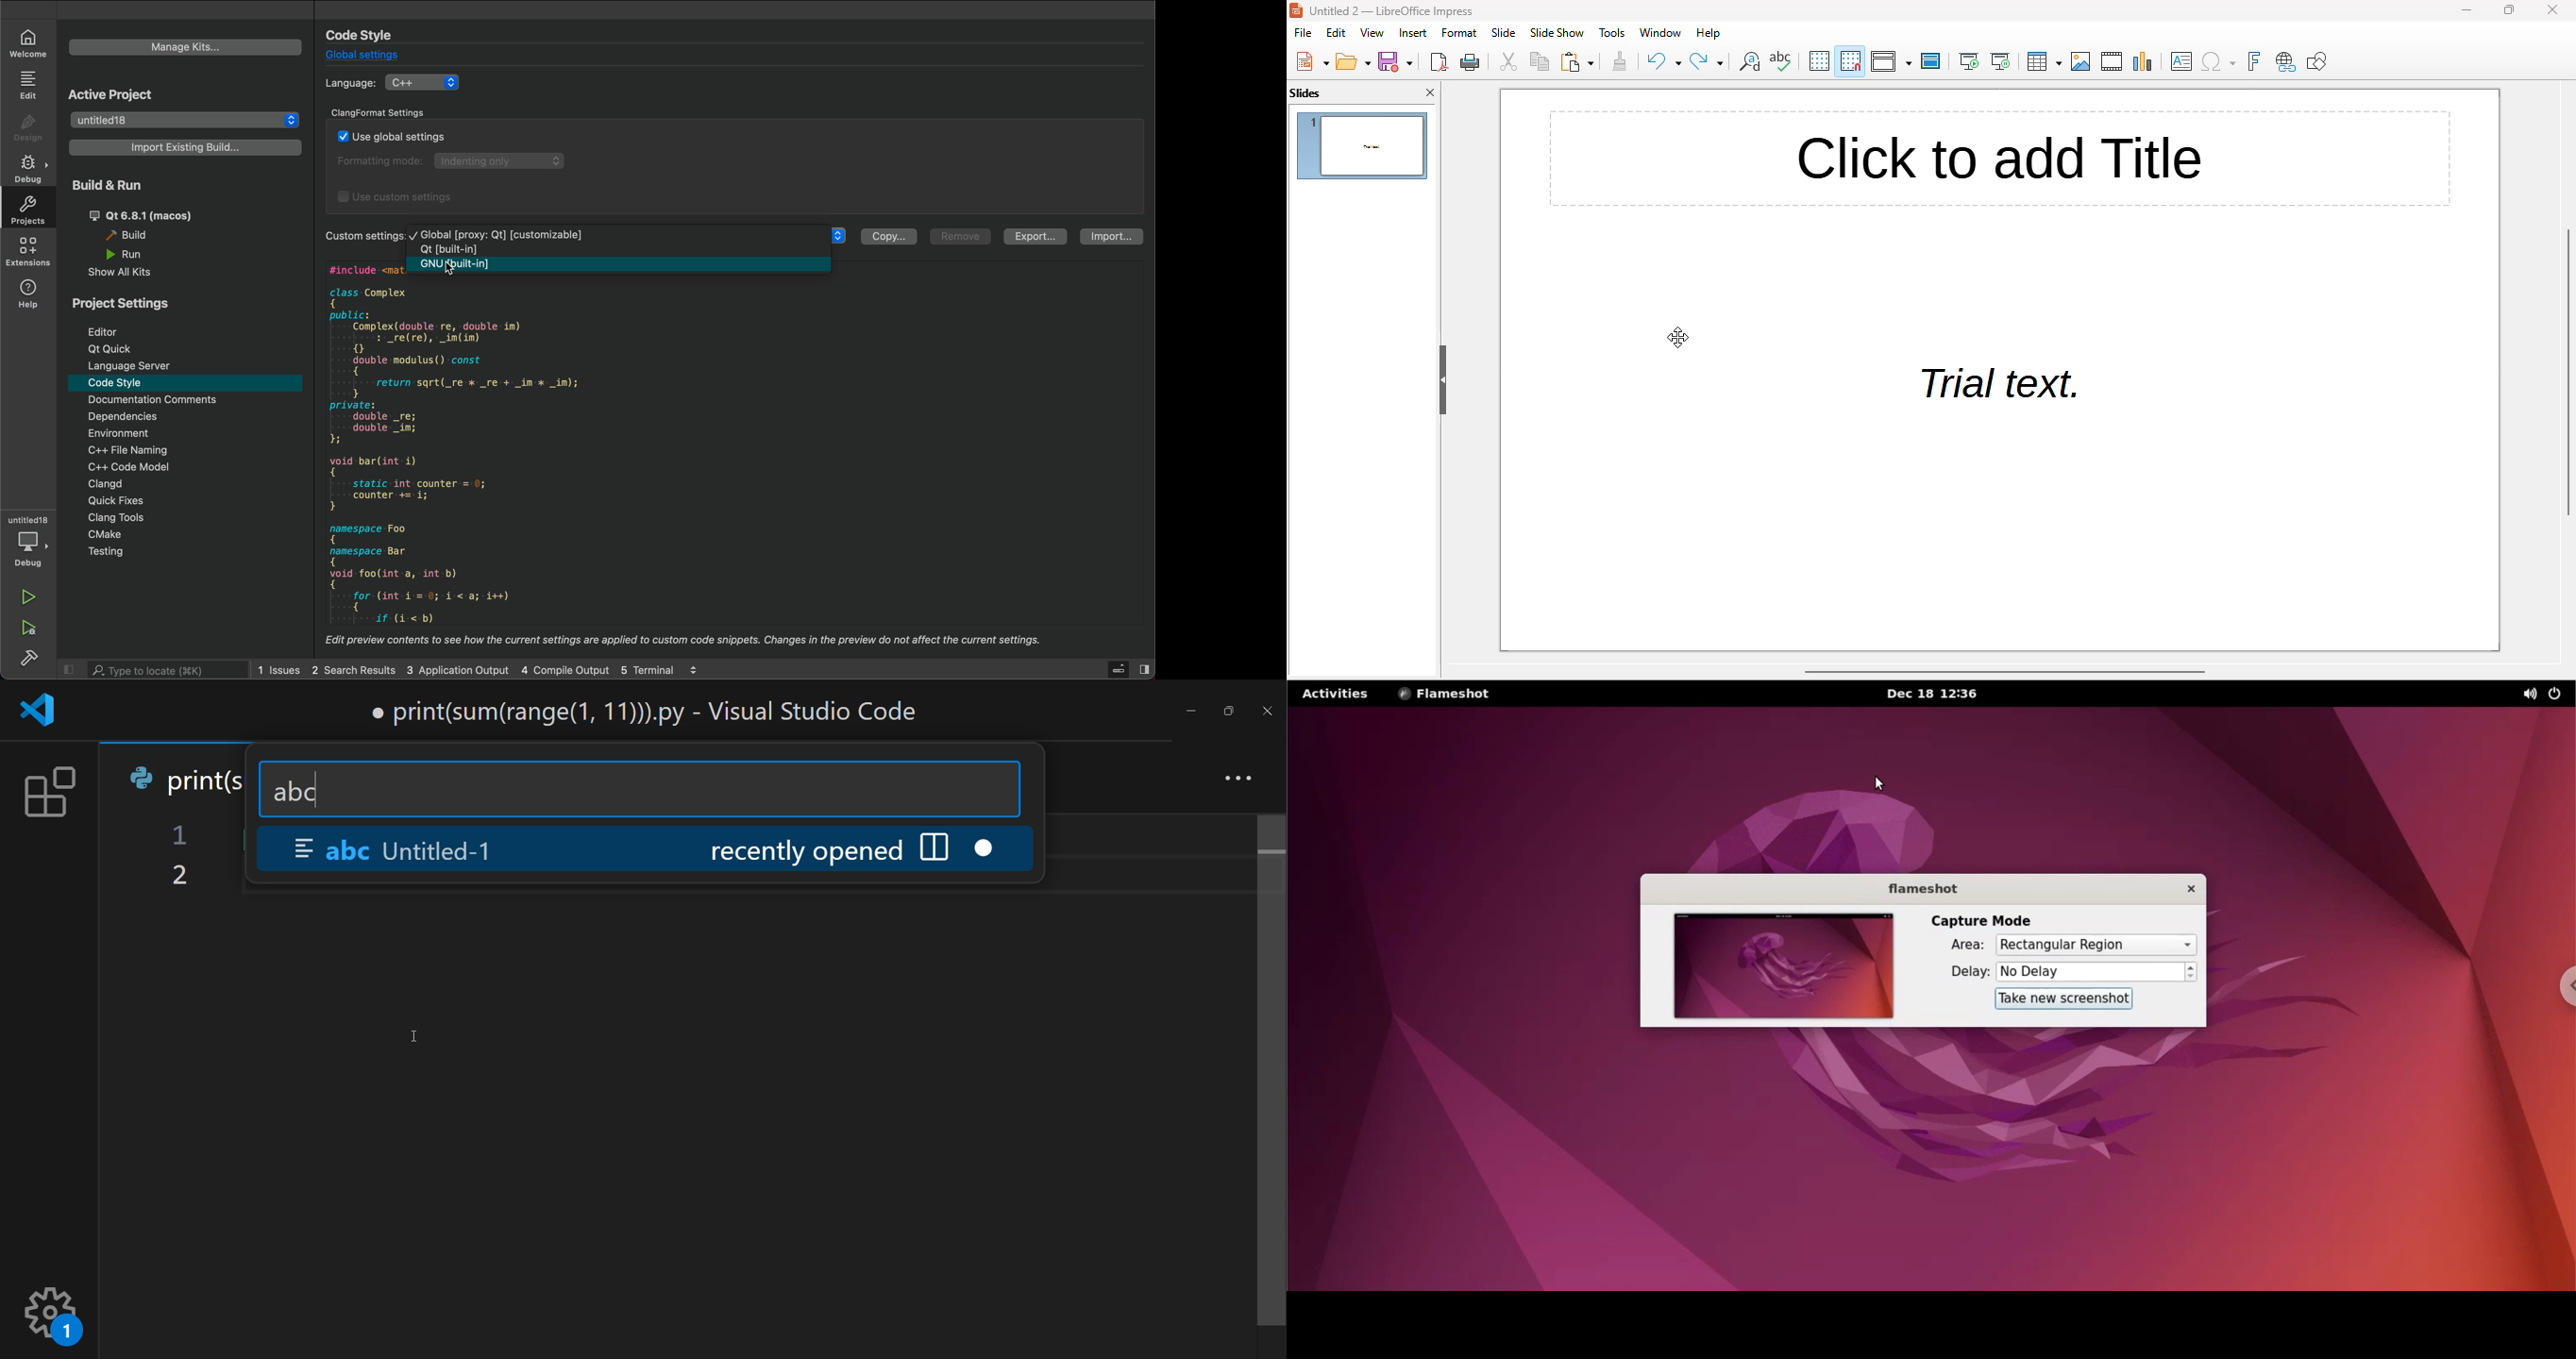 Image resolution: width=2576 pixels, height=1372 pixels. Describe the element at coordinates (2552, 9) in the screenshot. I see `close` at that location.